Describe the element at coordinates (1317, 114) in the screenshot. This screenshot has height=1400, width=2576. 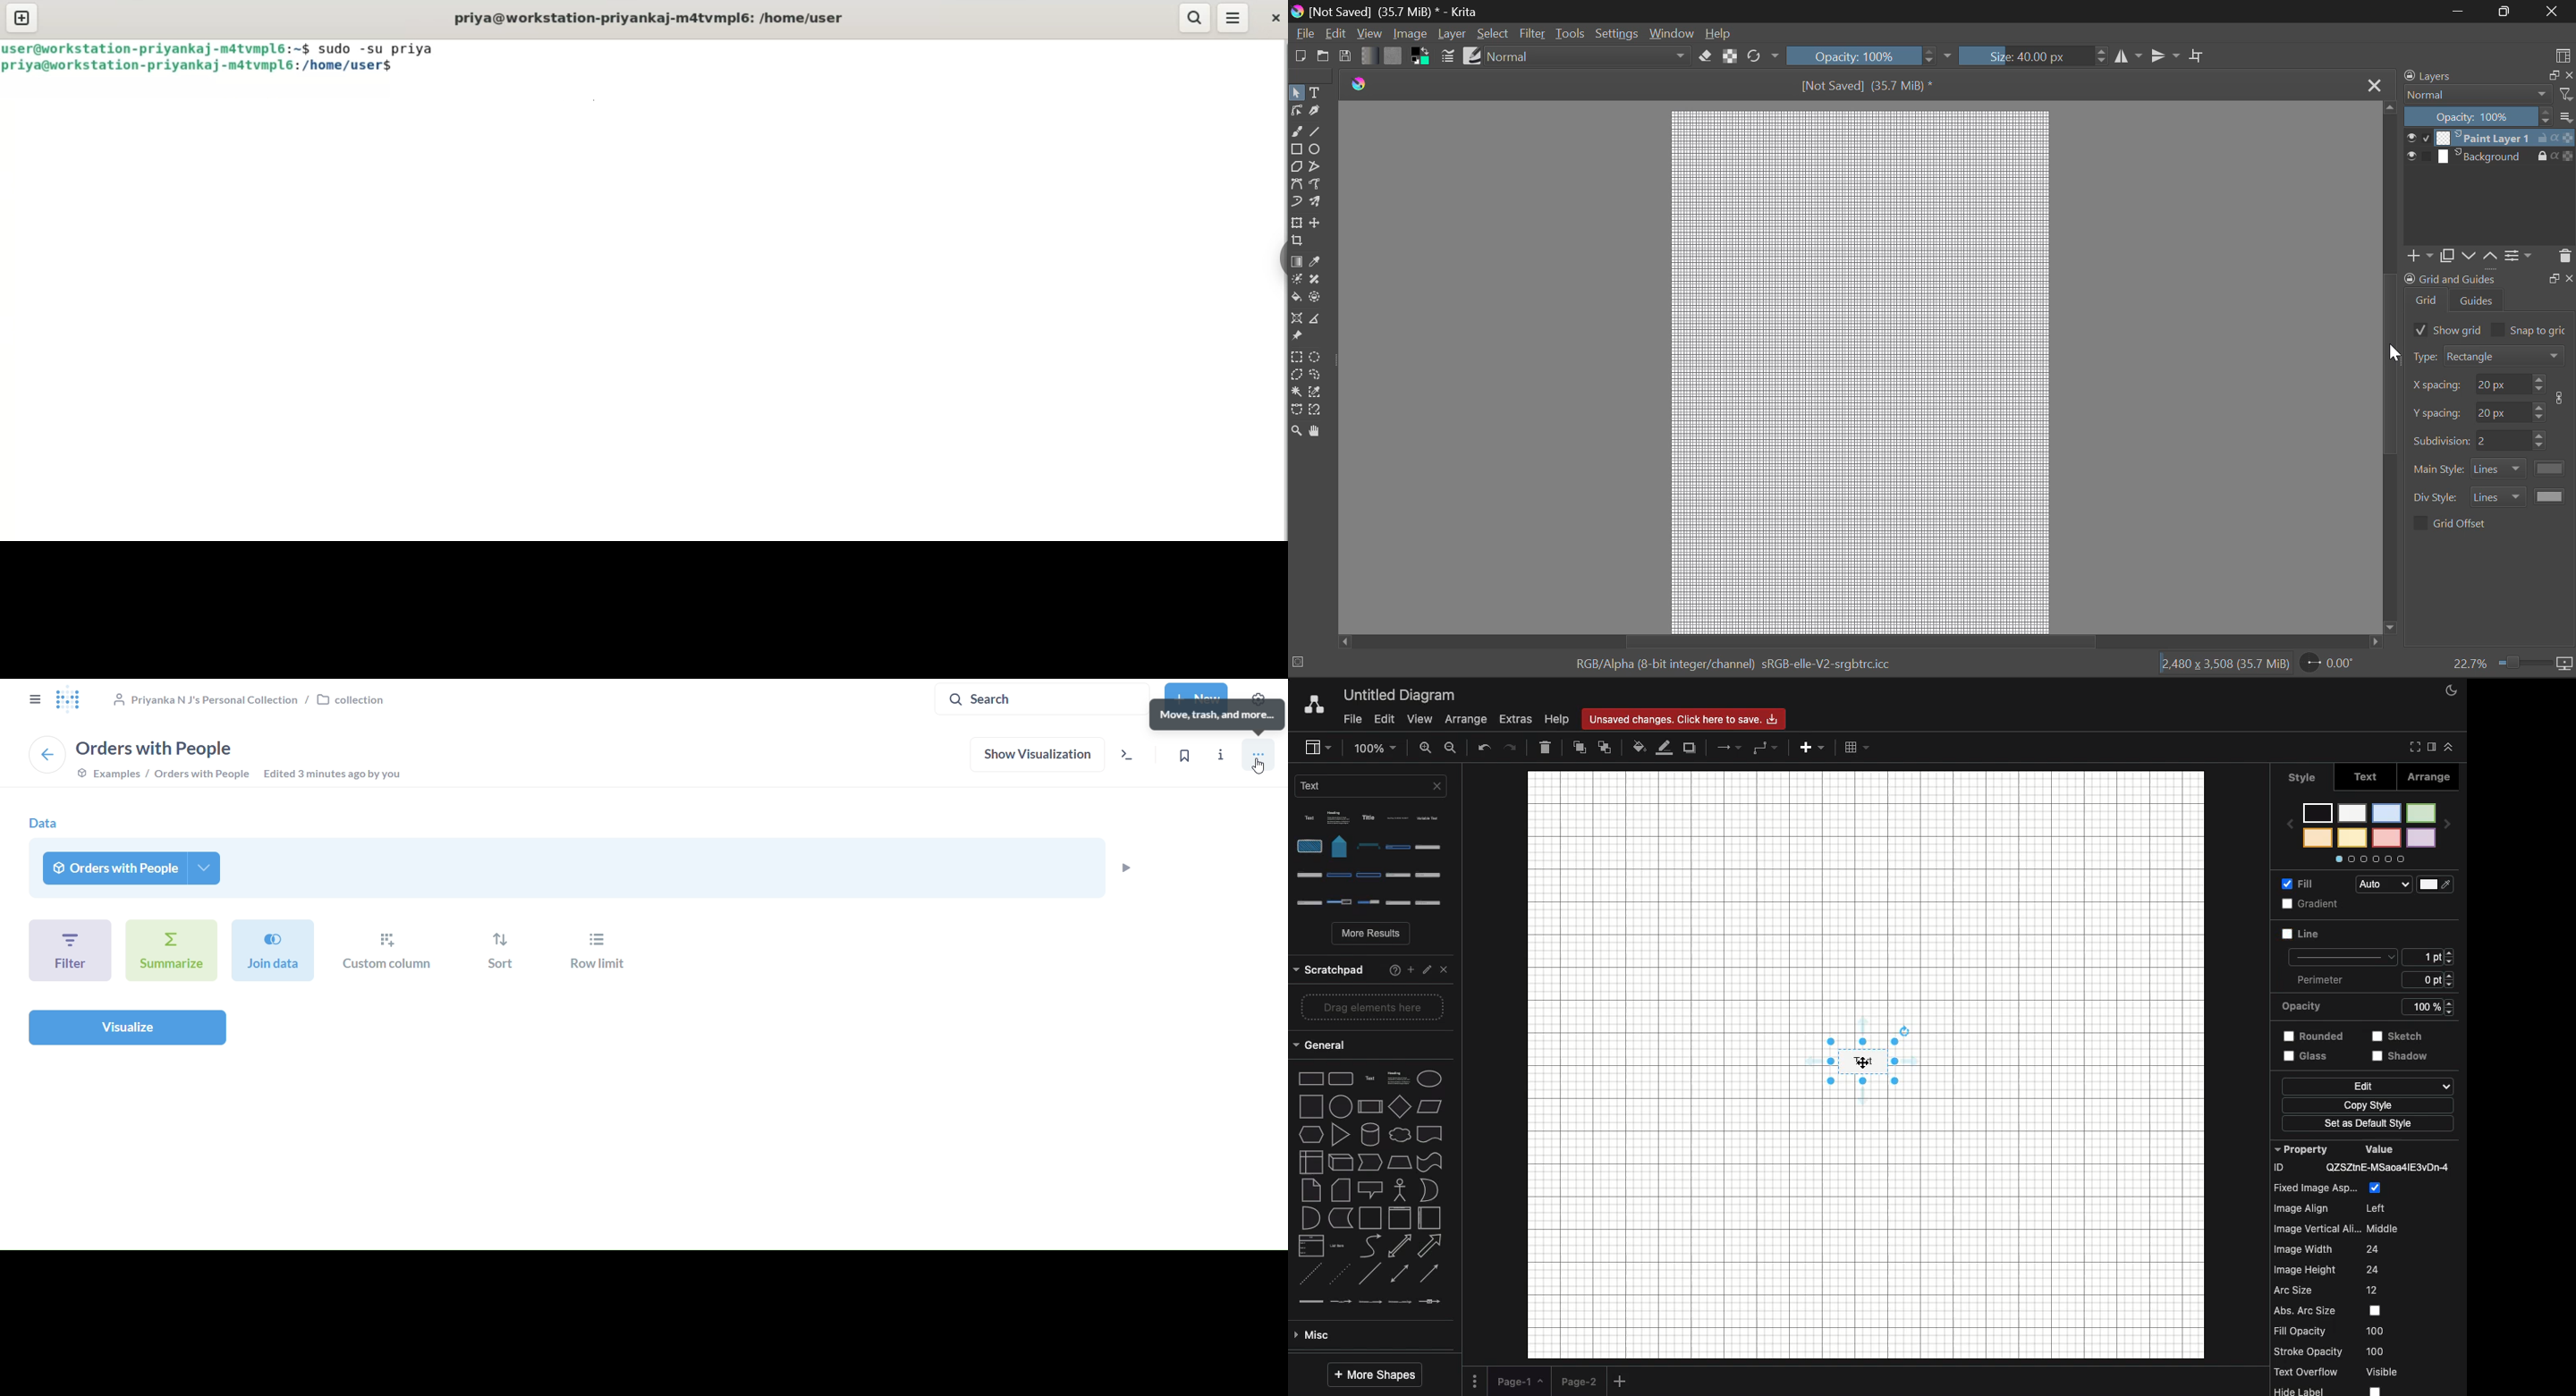
I see `Calligraphic Tool` at that location.